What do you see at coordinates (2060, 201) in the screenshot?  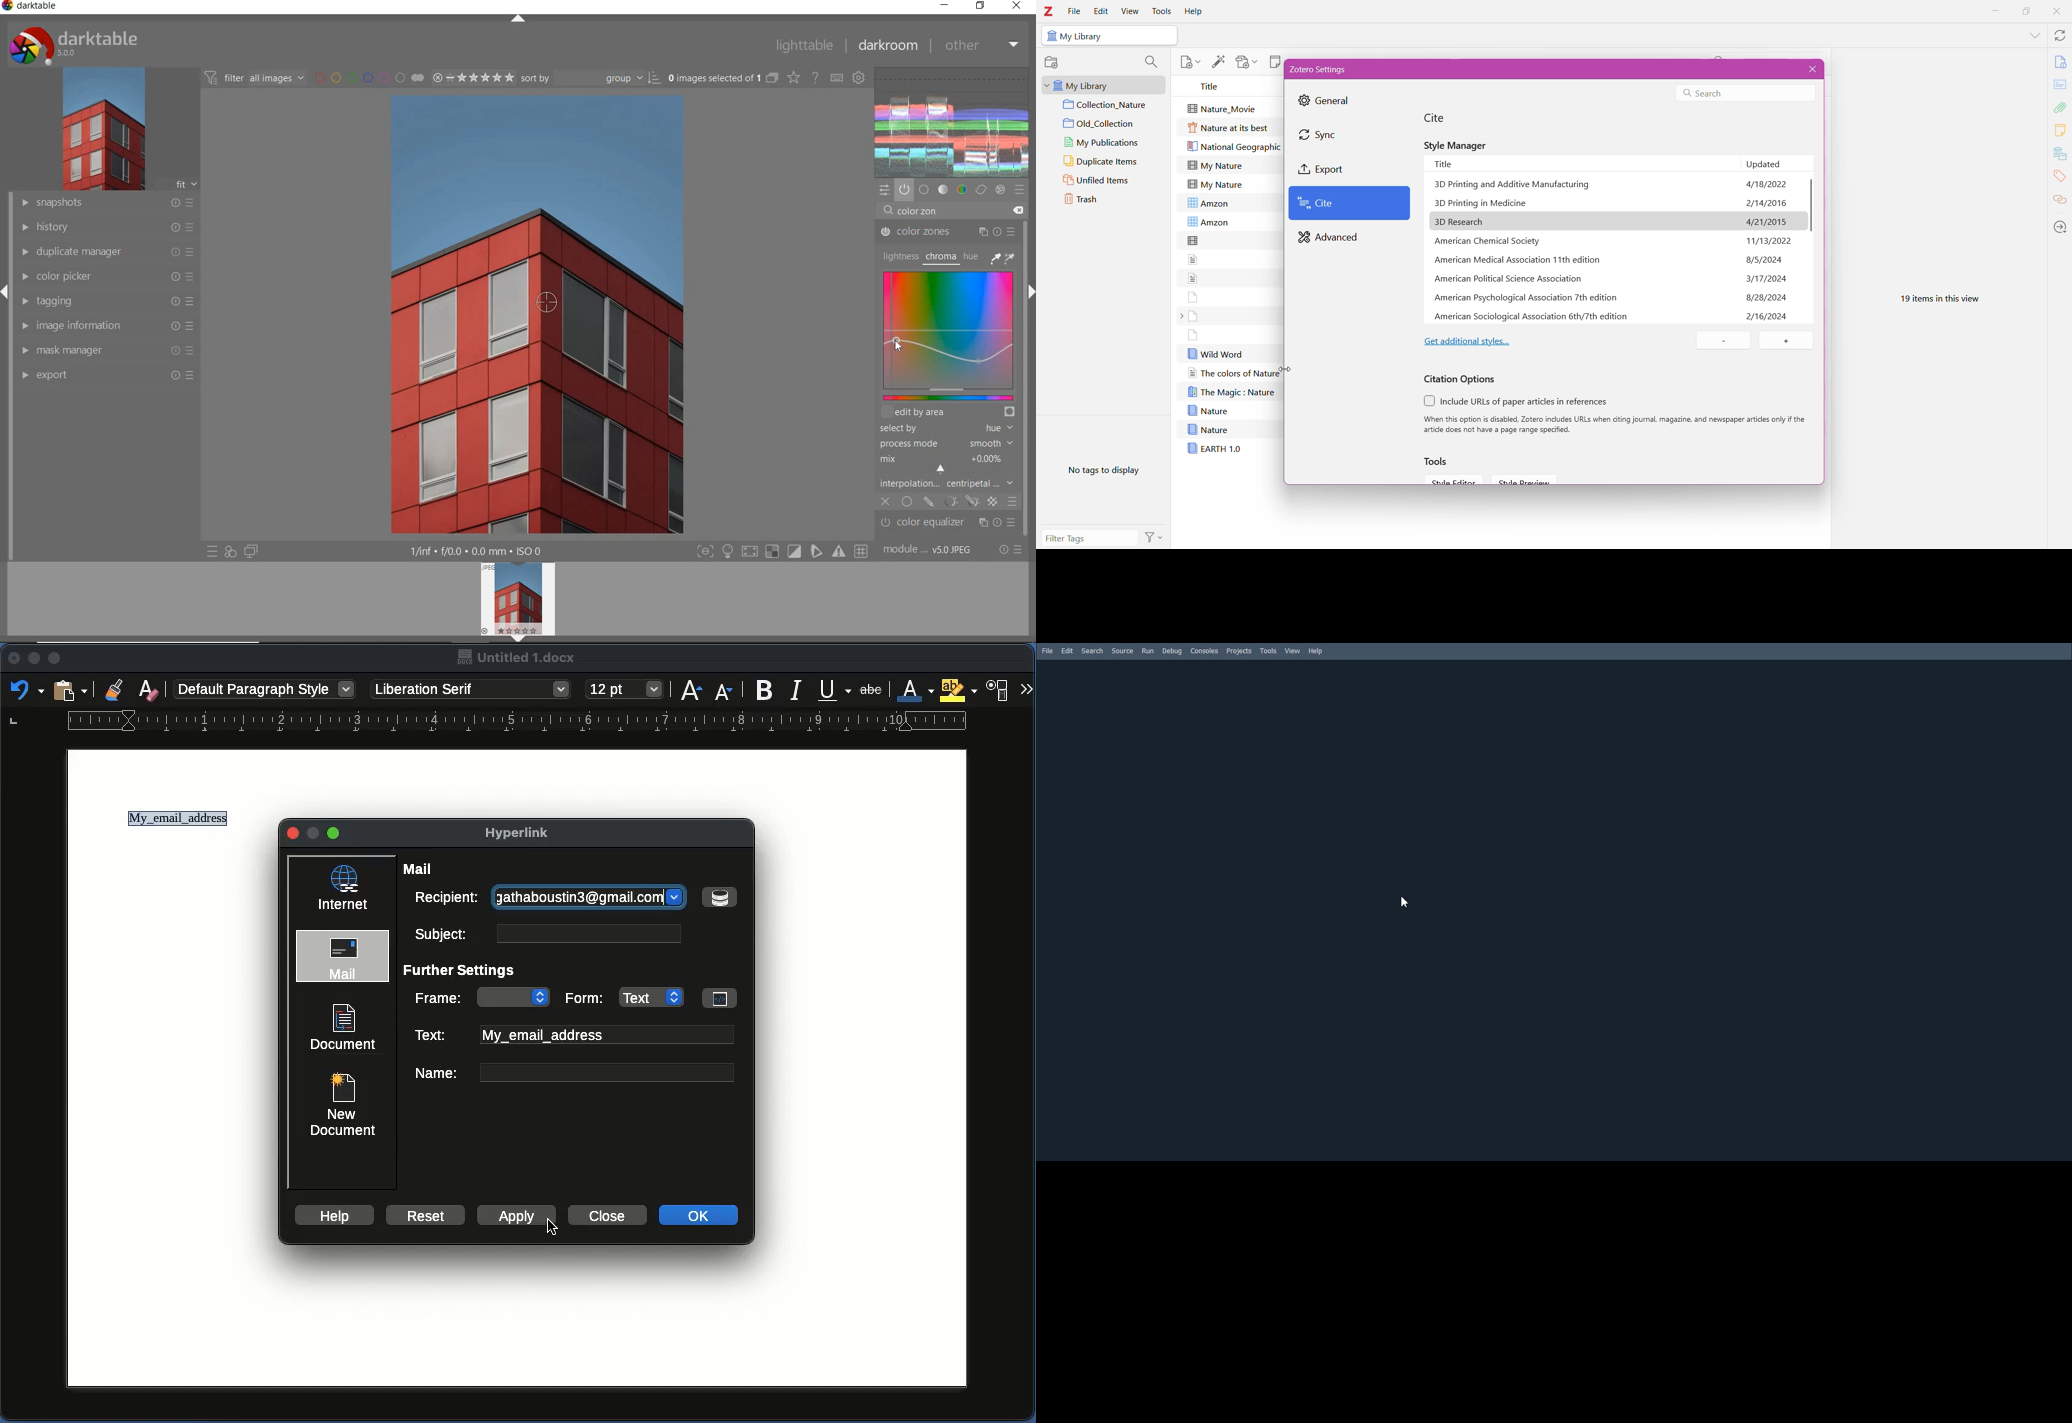 I see `Related` at bounding box center [2060, 201].